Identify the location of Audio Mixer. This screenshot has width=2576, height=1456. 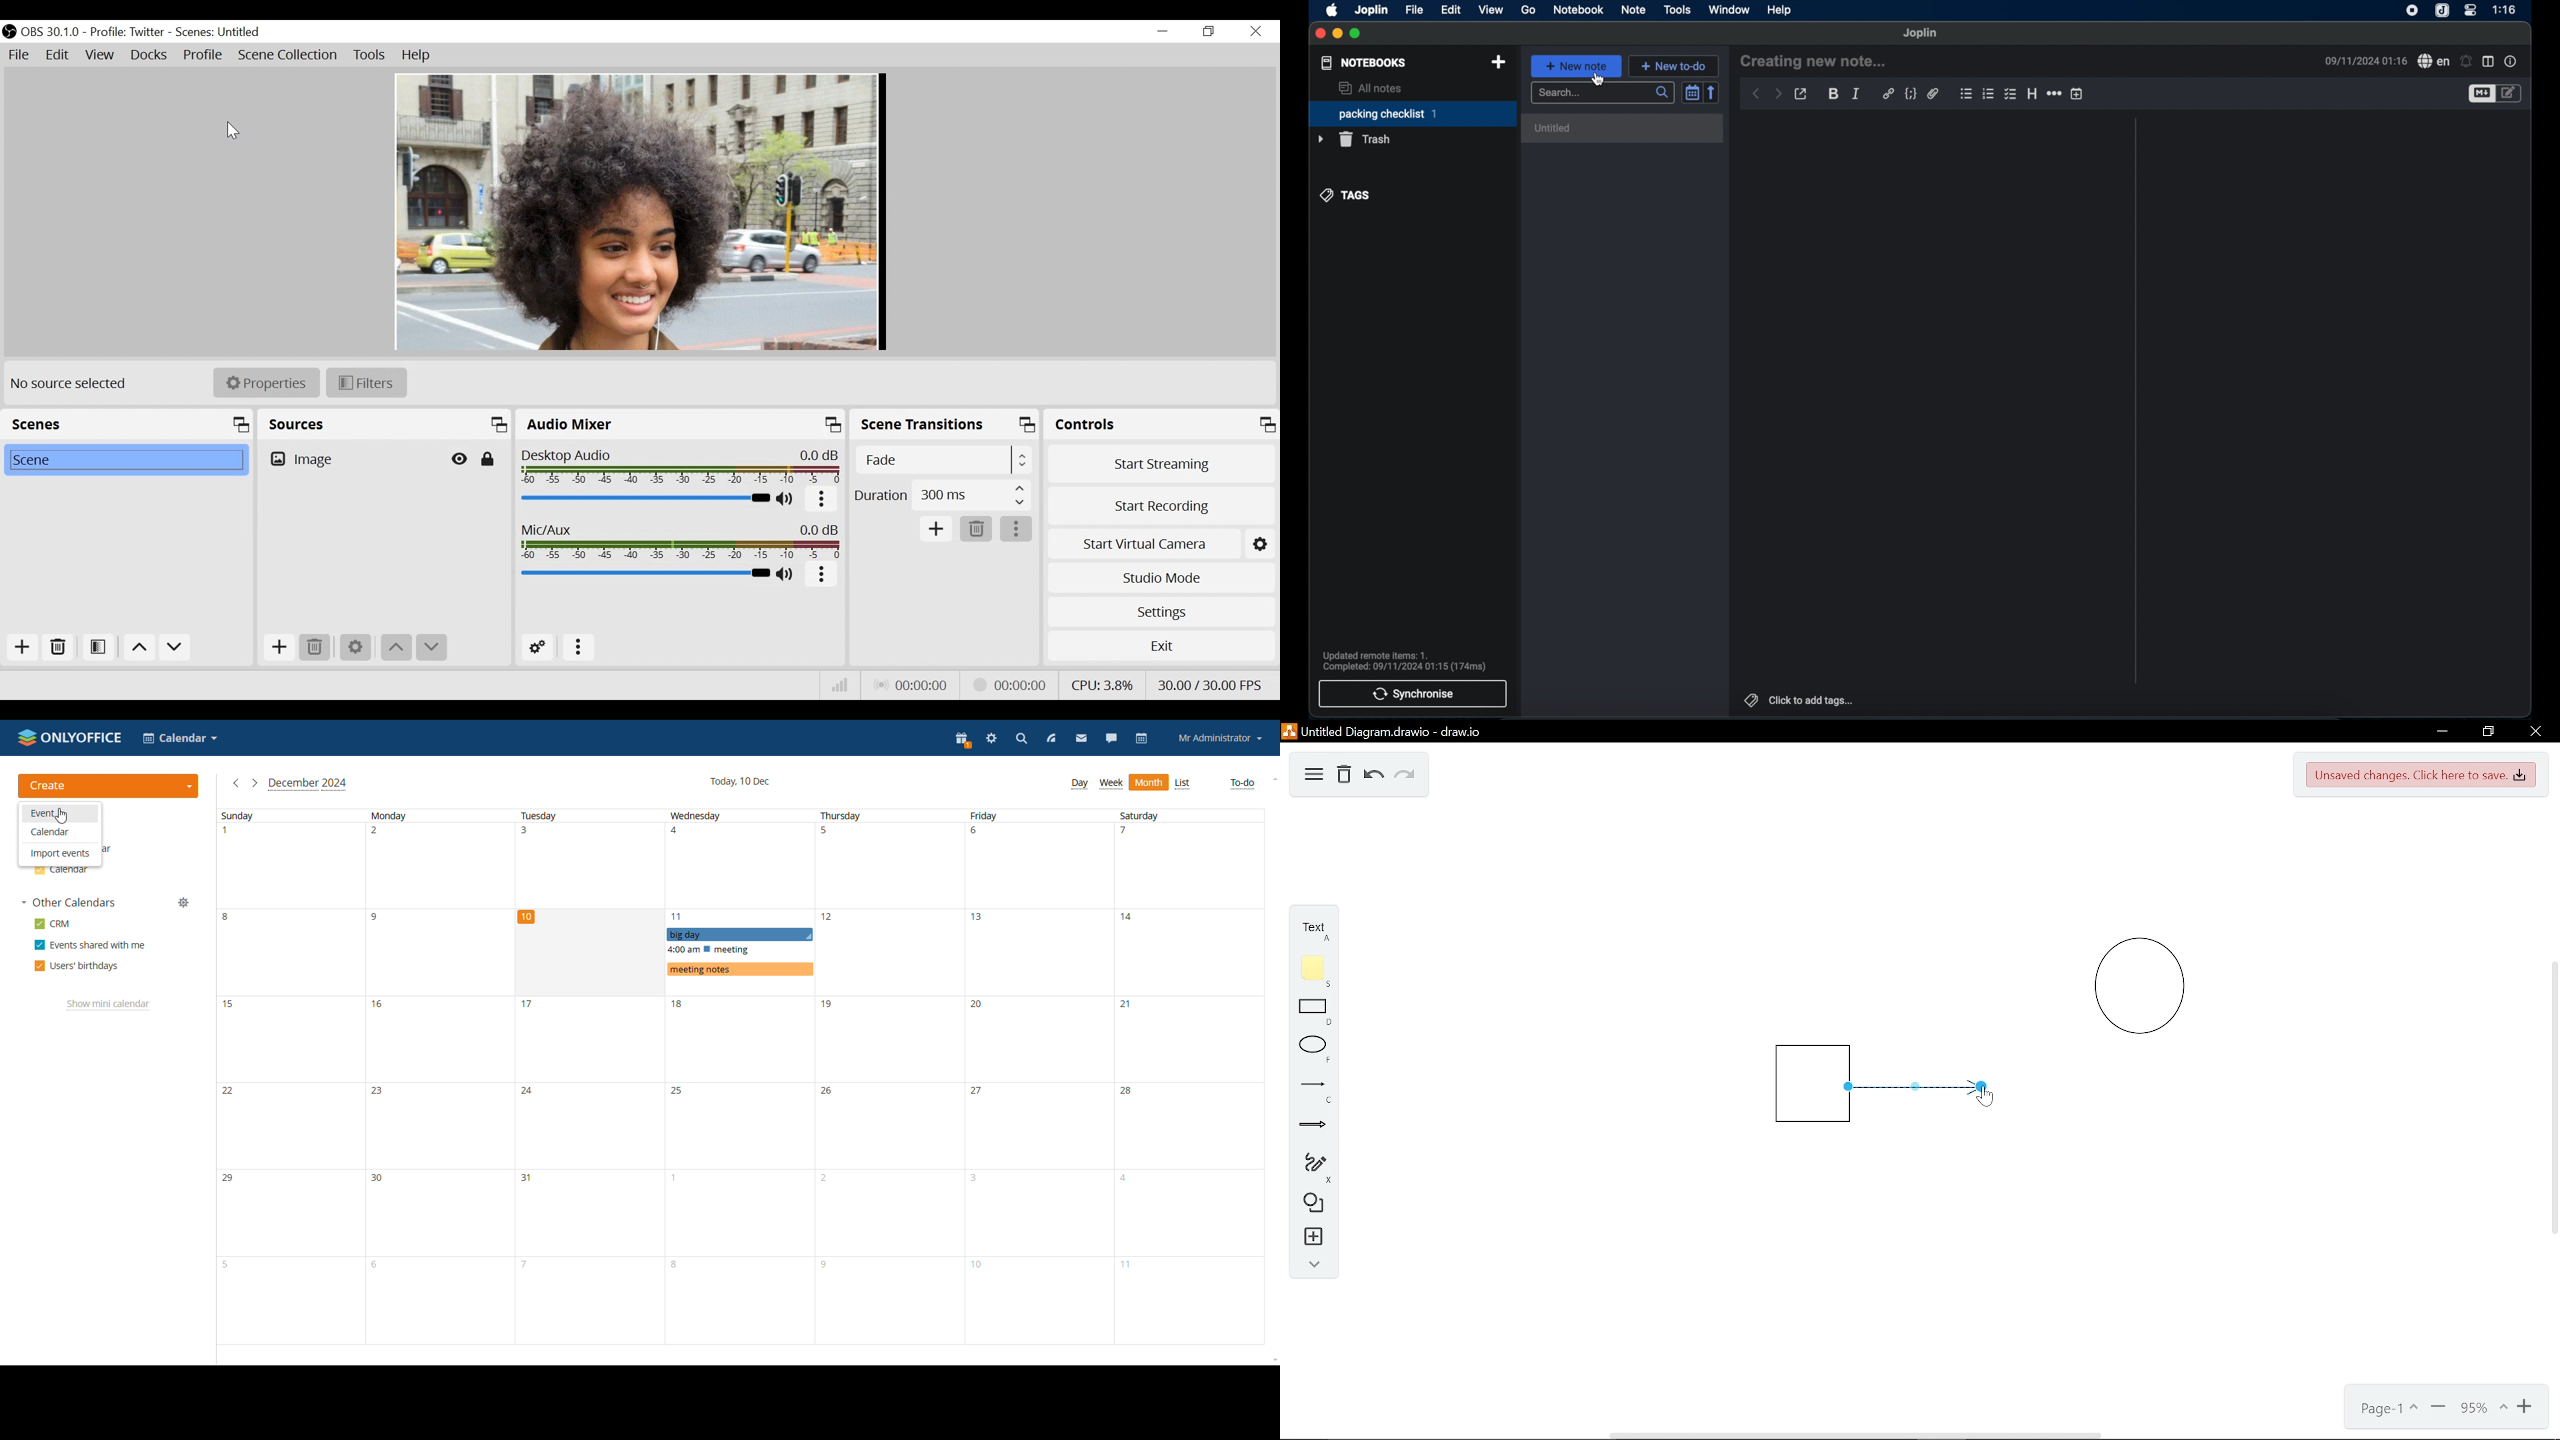
(681, 425).